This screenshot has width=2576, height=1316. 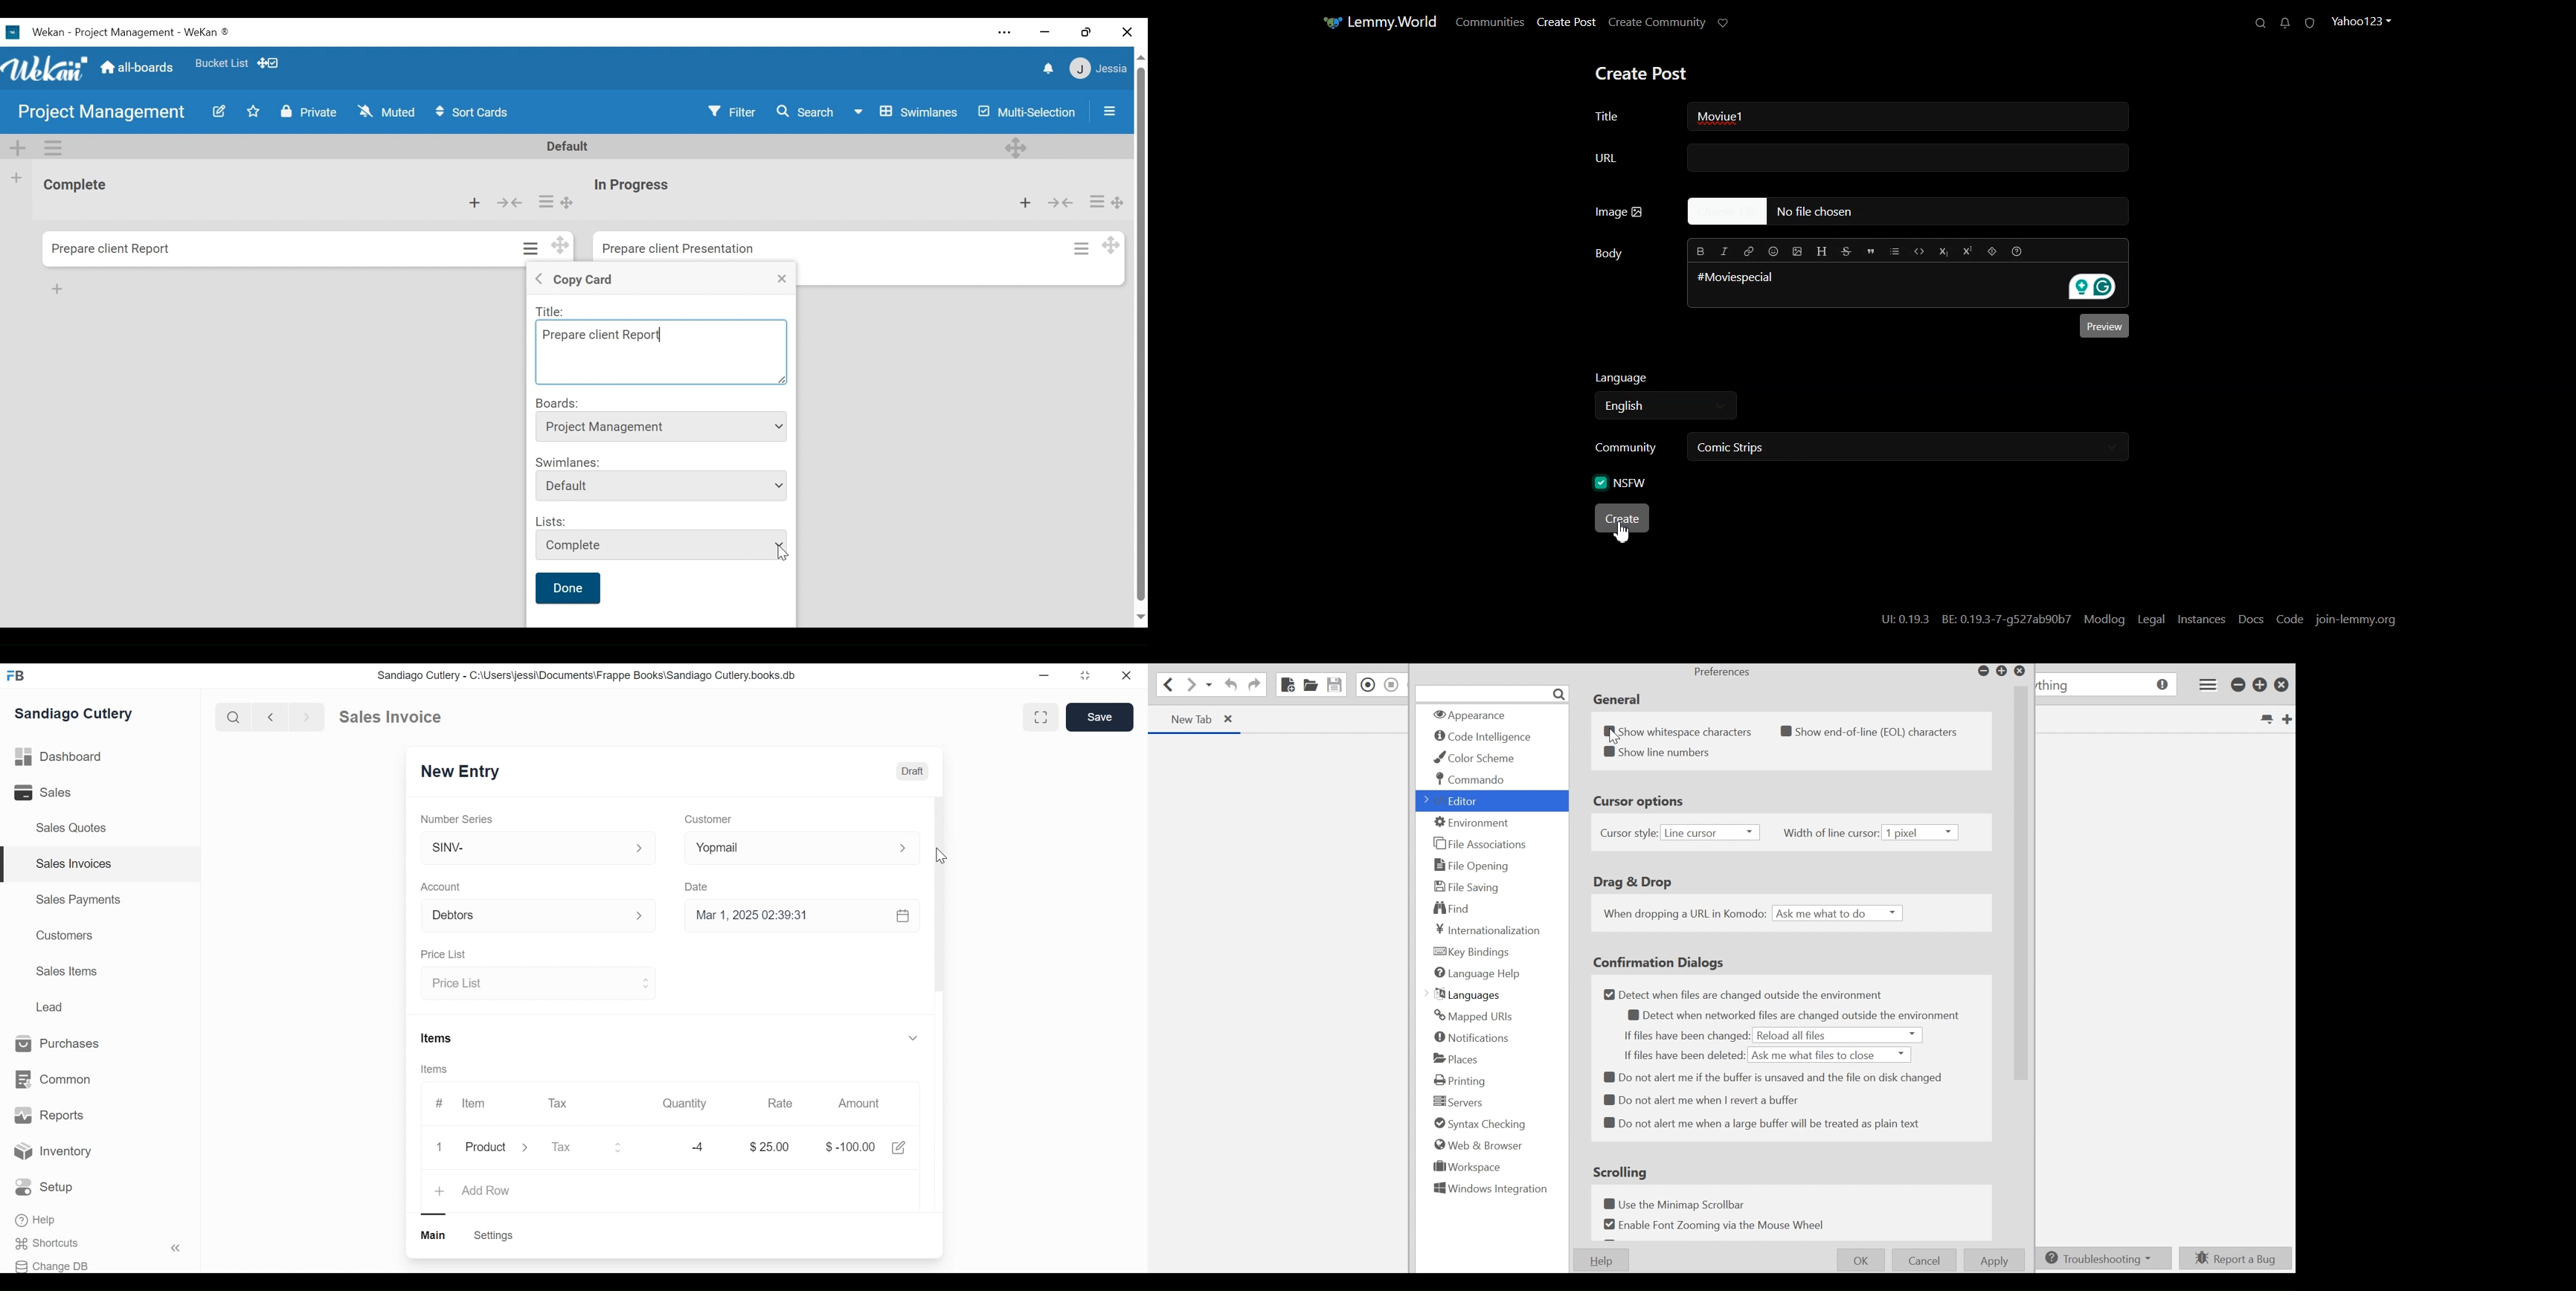 I want to click on Setup, so click(x=44, y=1187).